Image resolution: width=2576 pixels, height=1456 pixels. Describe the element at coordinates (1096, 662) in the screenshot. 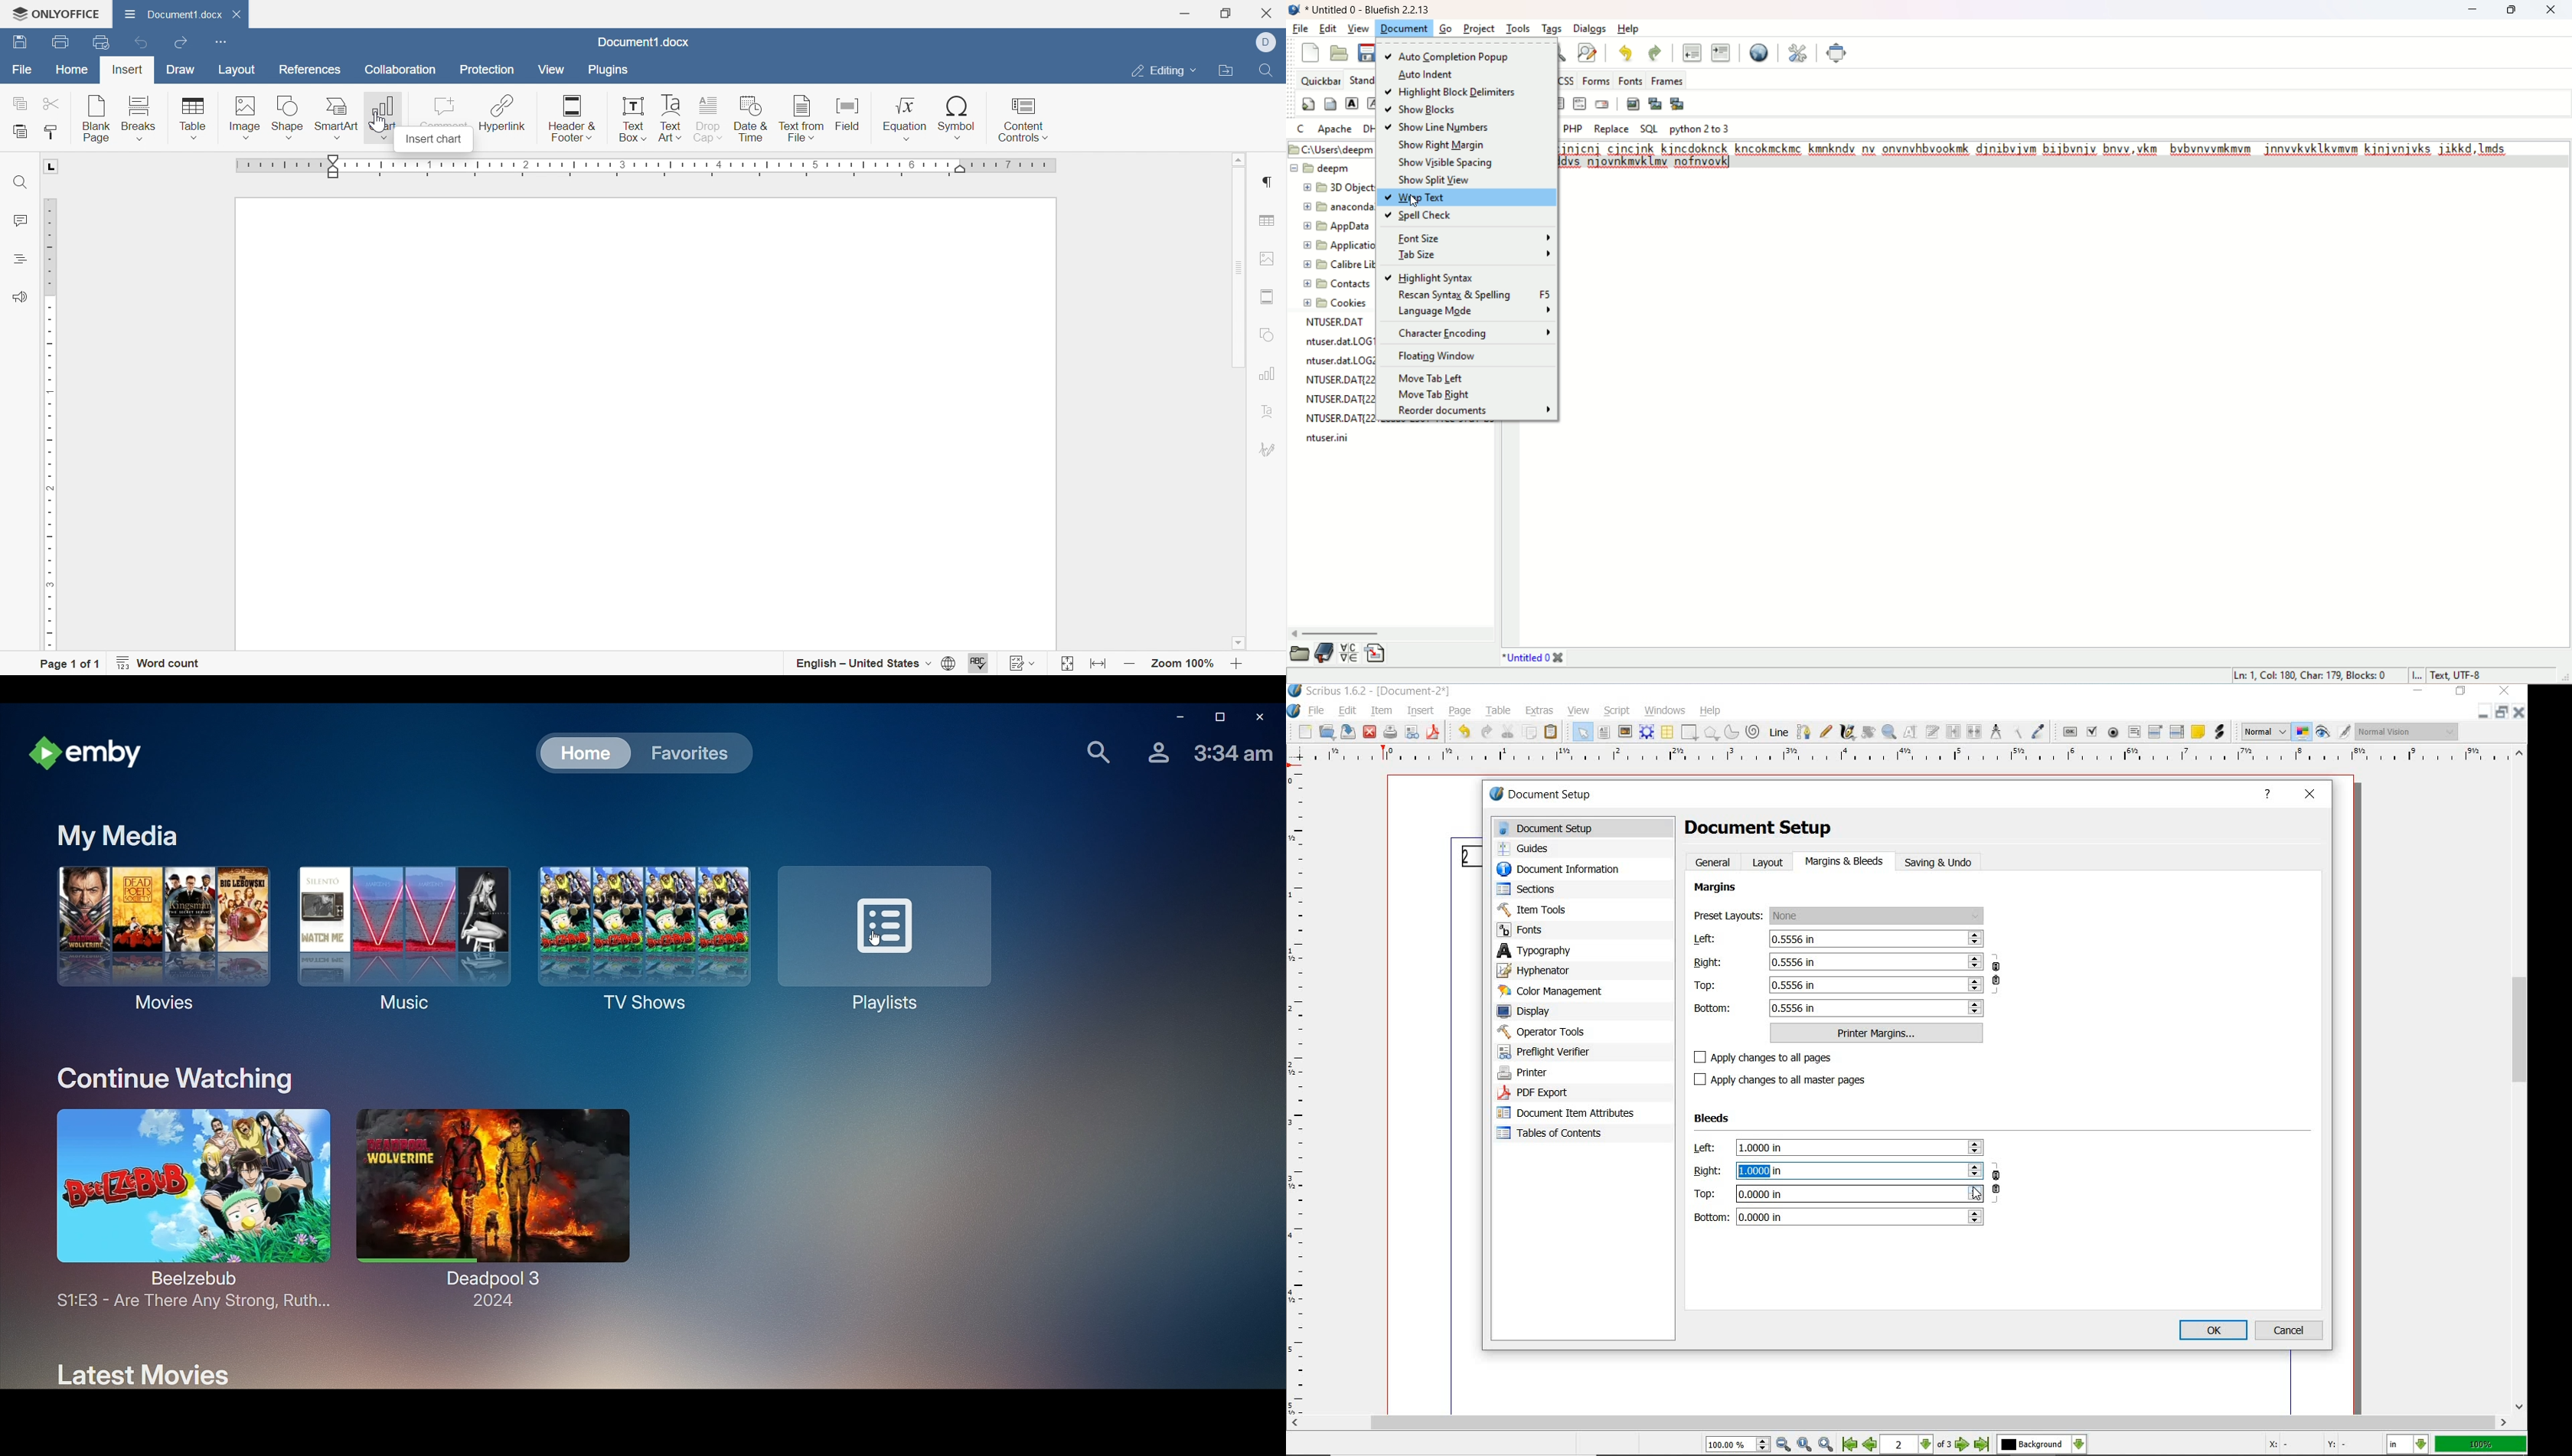

I see `Fit to width` at that location.